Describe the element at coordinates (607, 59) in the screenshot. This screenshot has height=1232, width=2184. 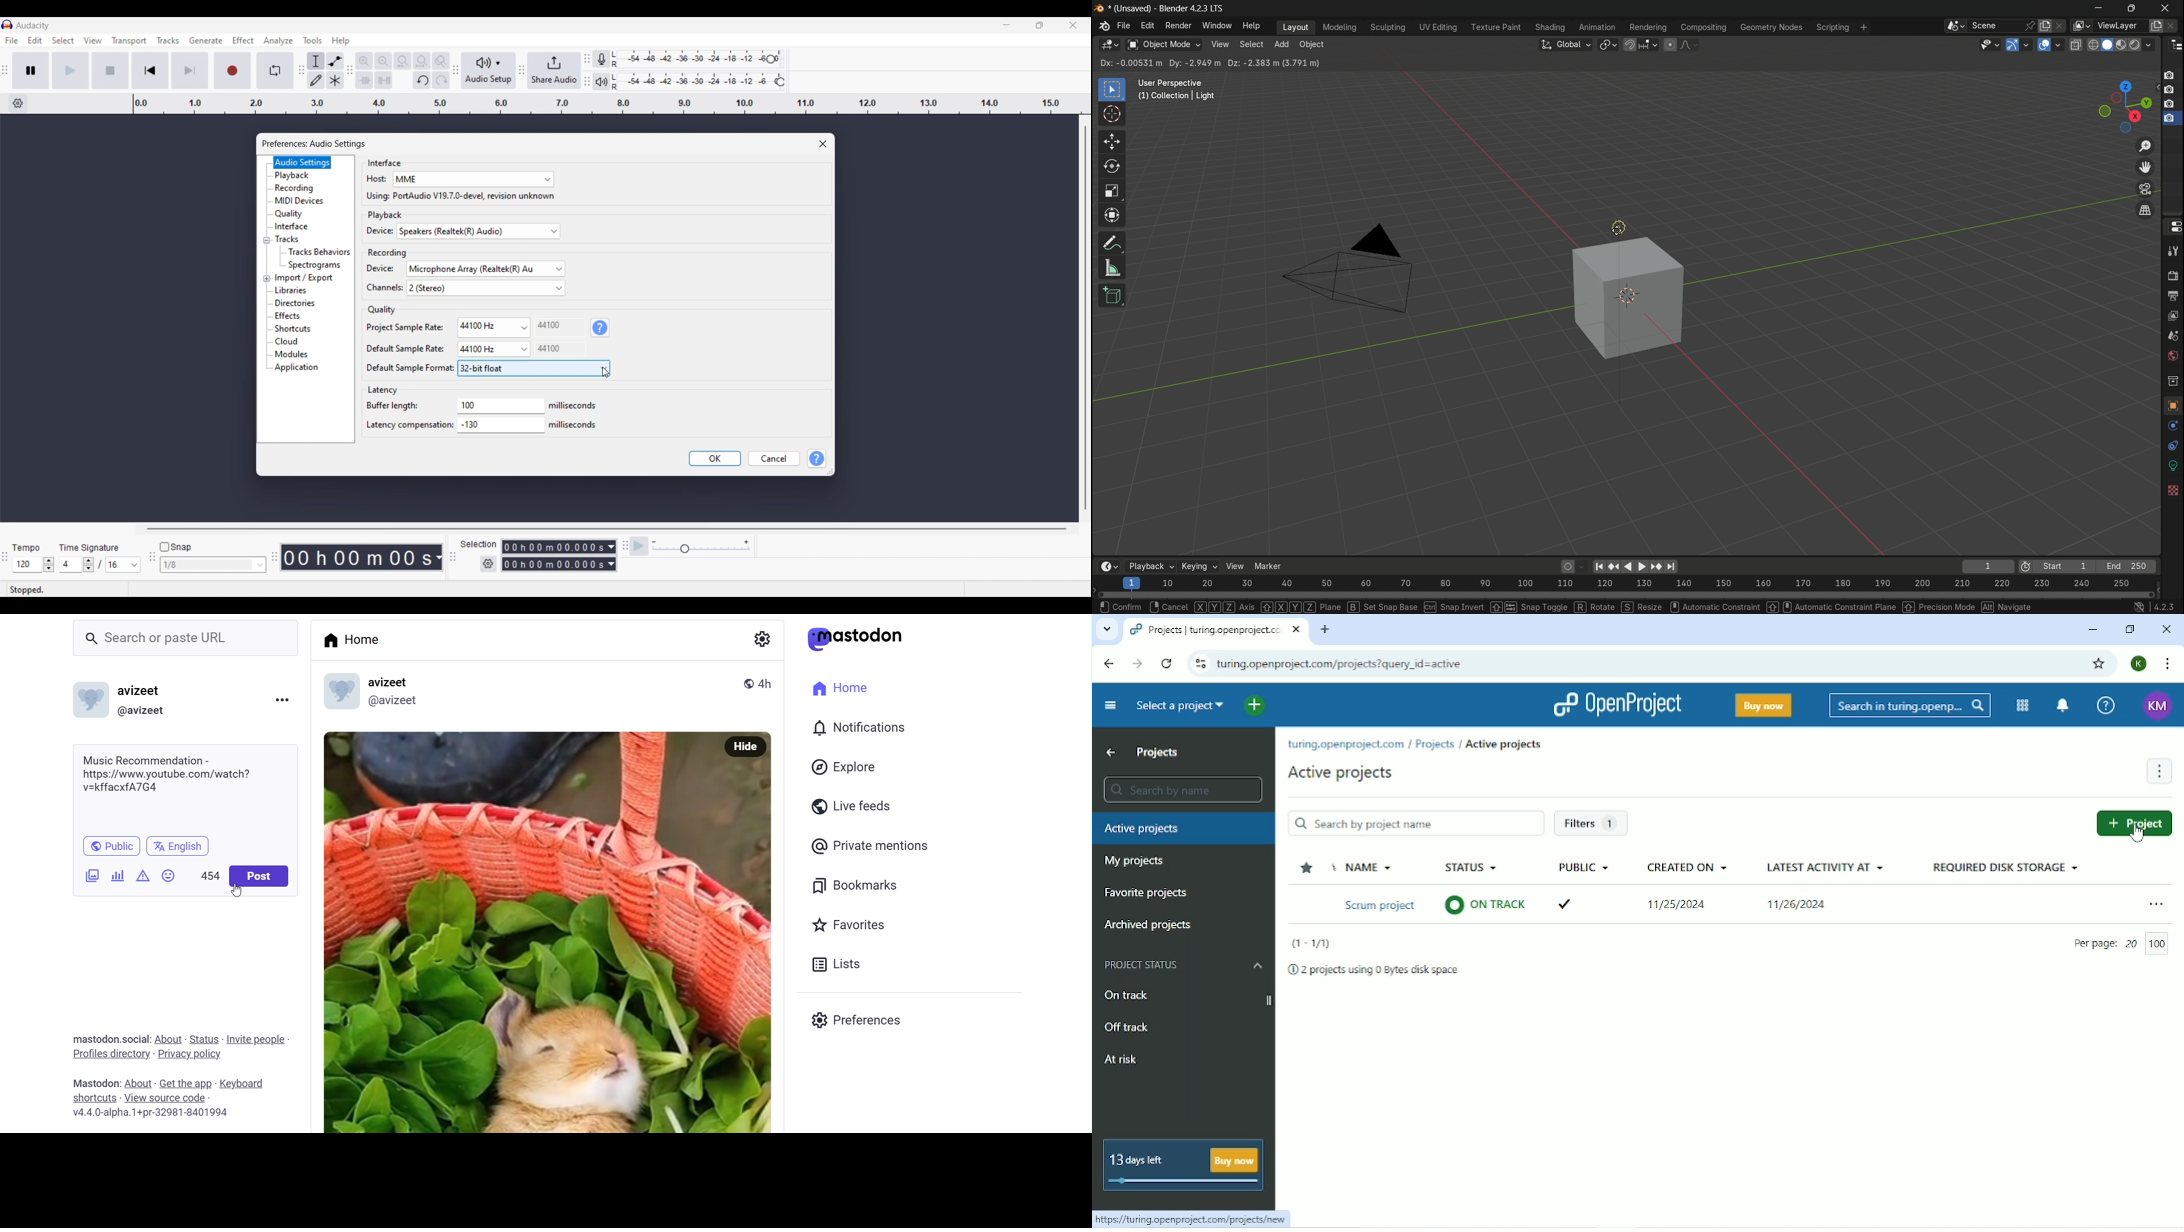
I see `Record meter` at that location.